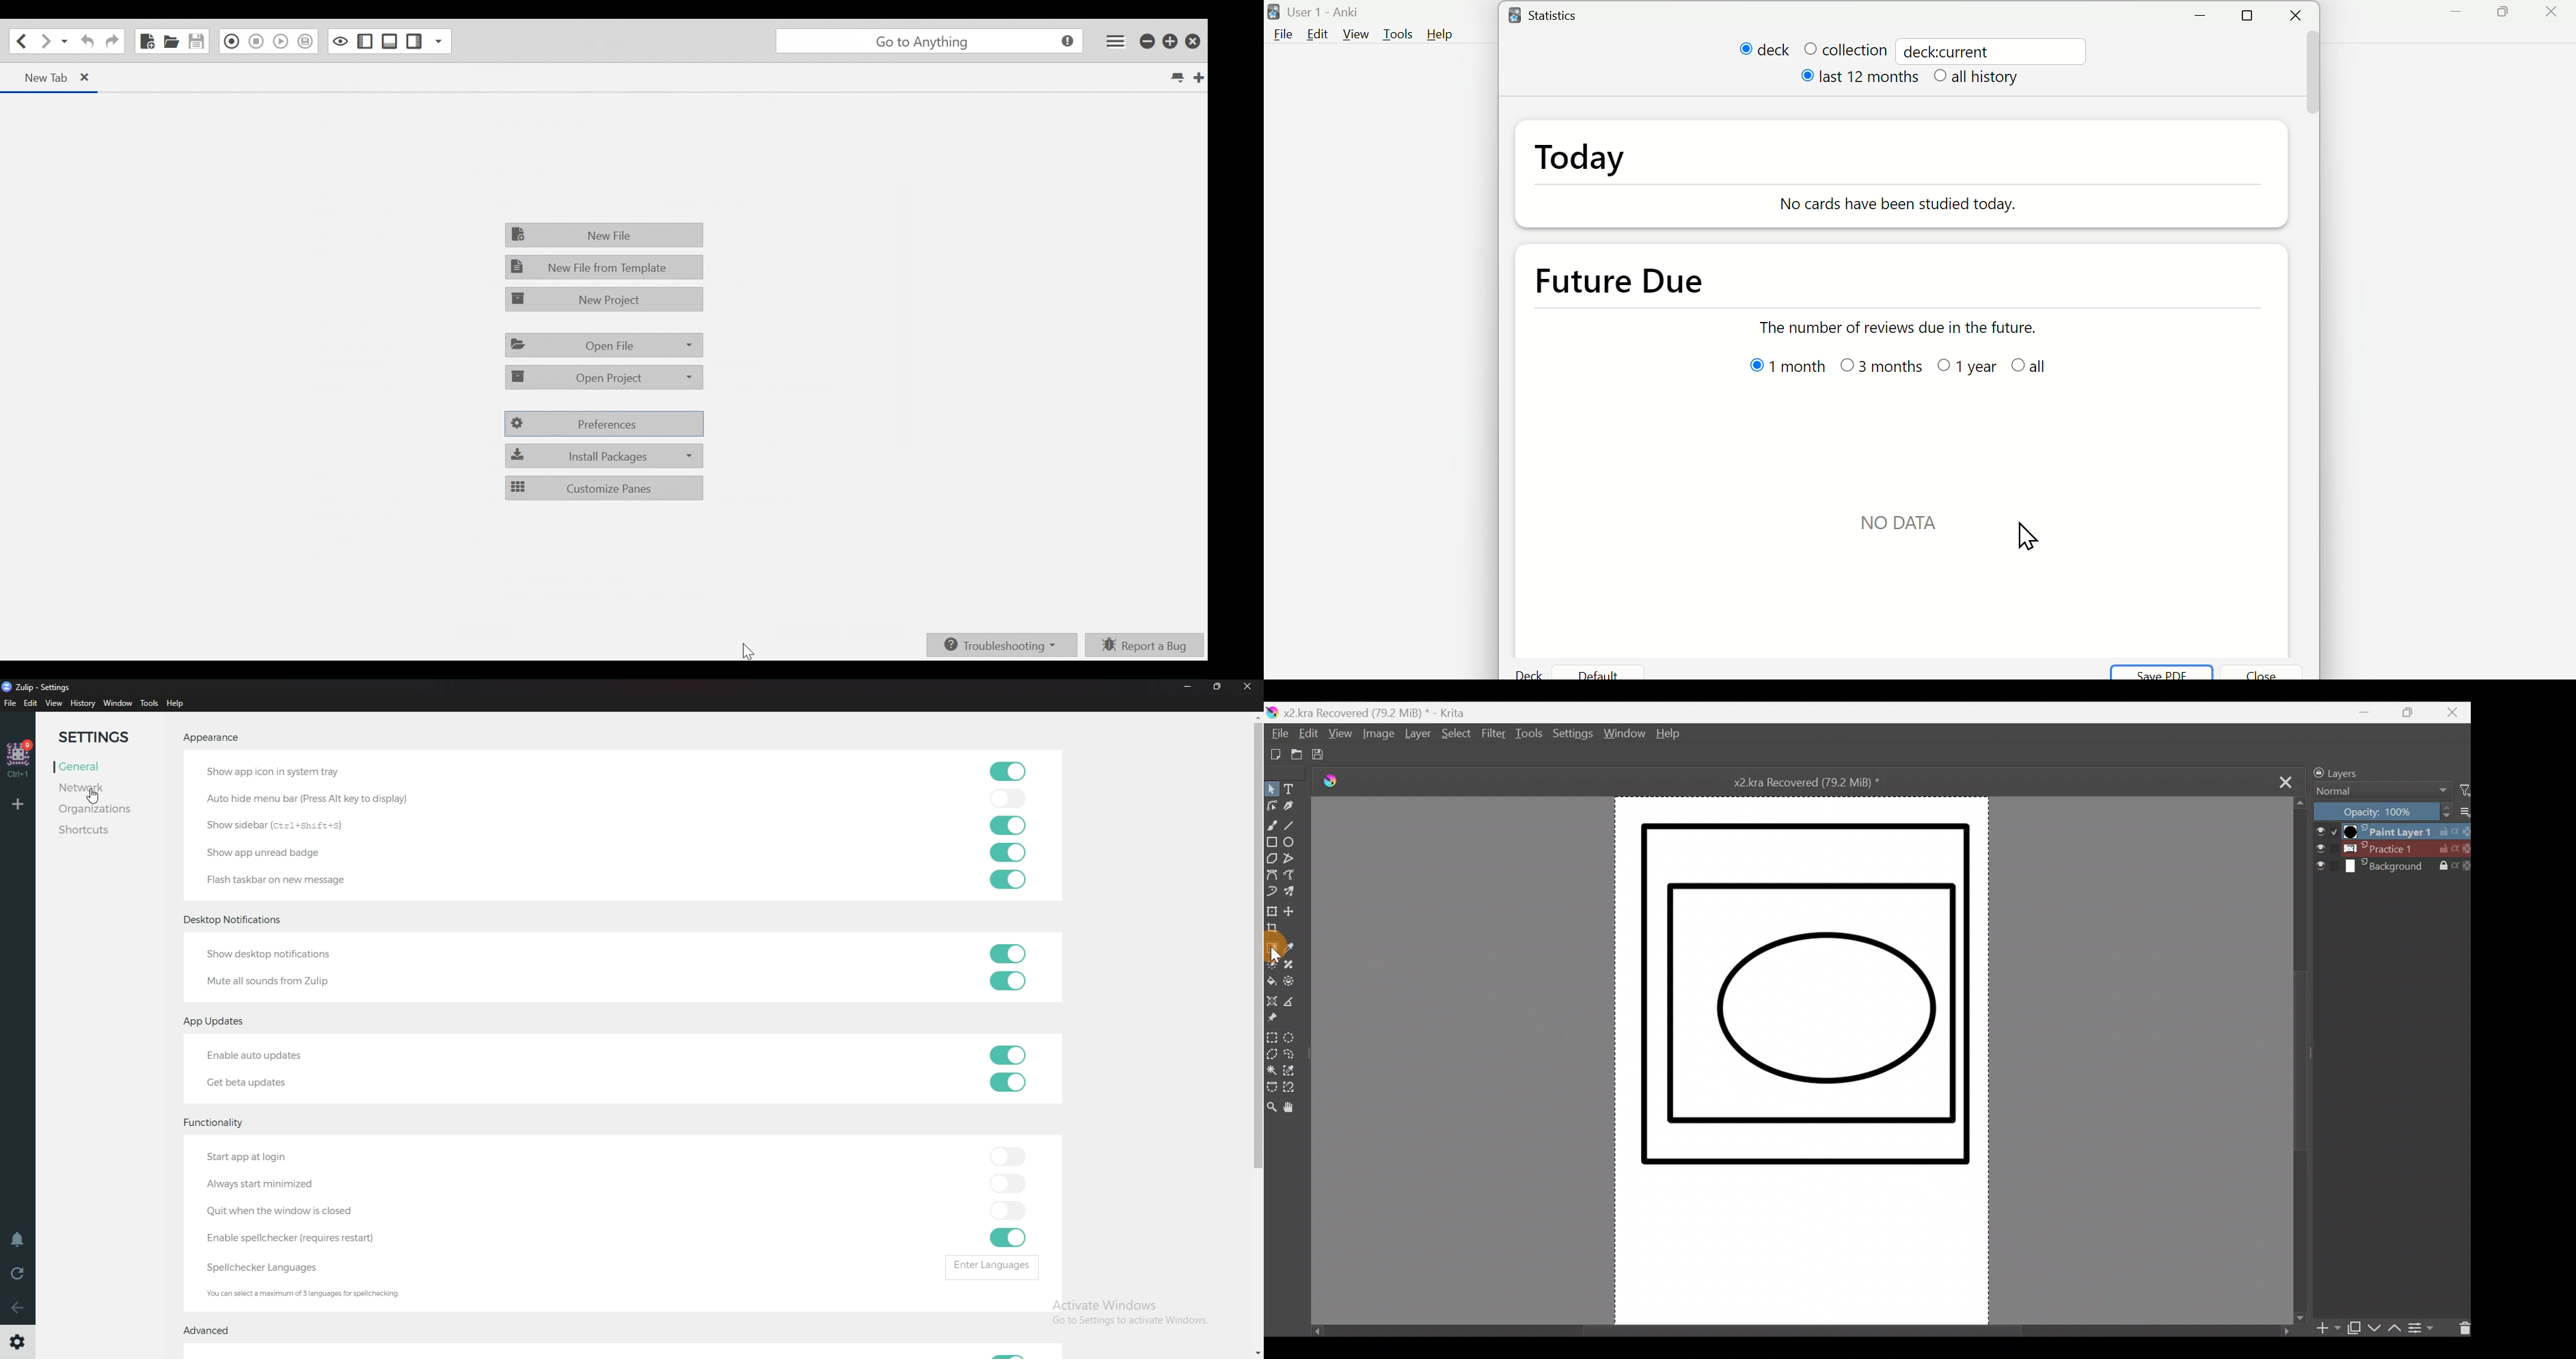  Describe the element at coordinates (1798, 1327) in the screenshot. I see `Scroll bar` at that location.